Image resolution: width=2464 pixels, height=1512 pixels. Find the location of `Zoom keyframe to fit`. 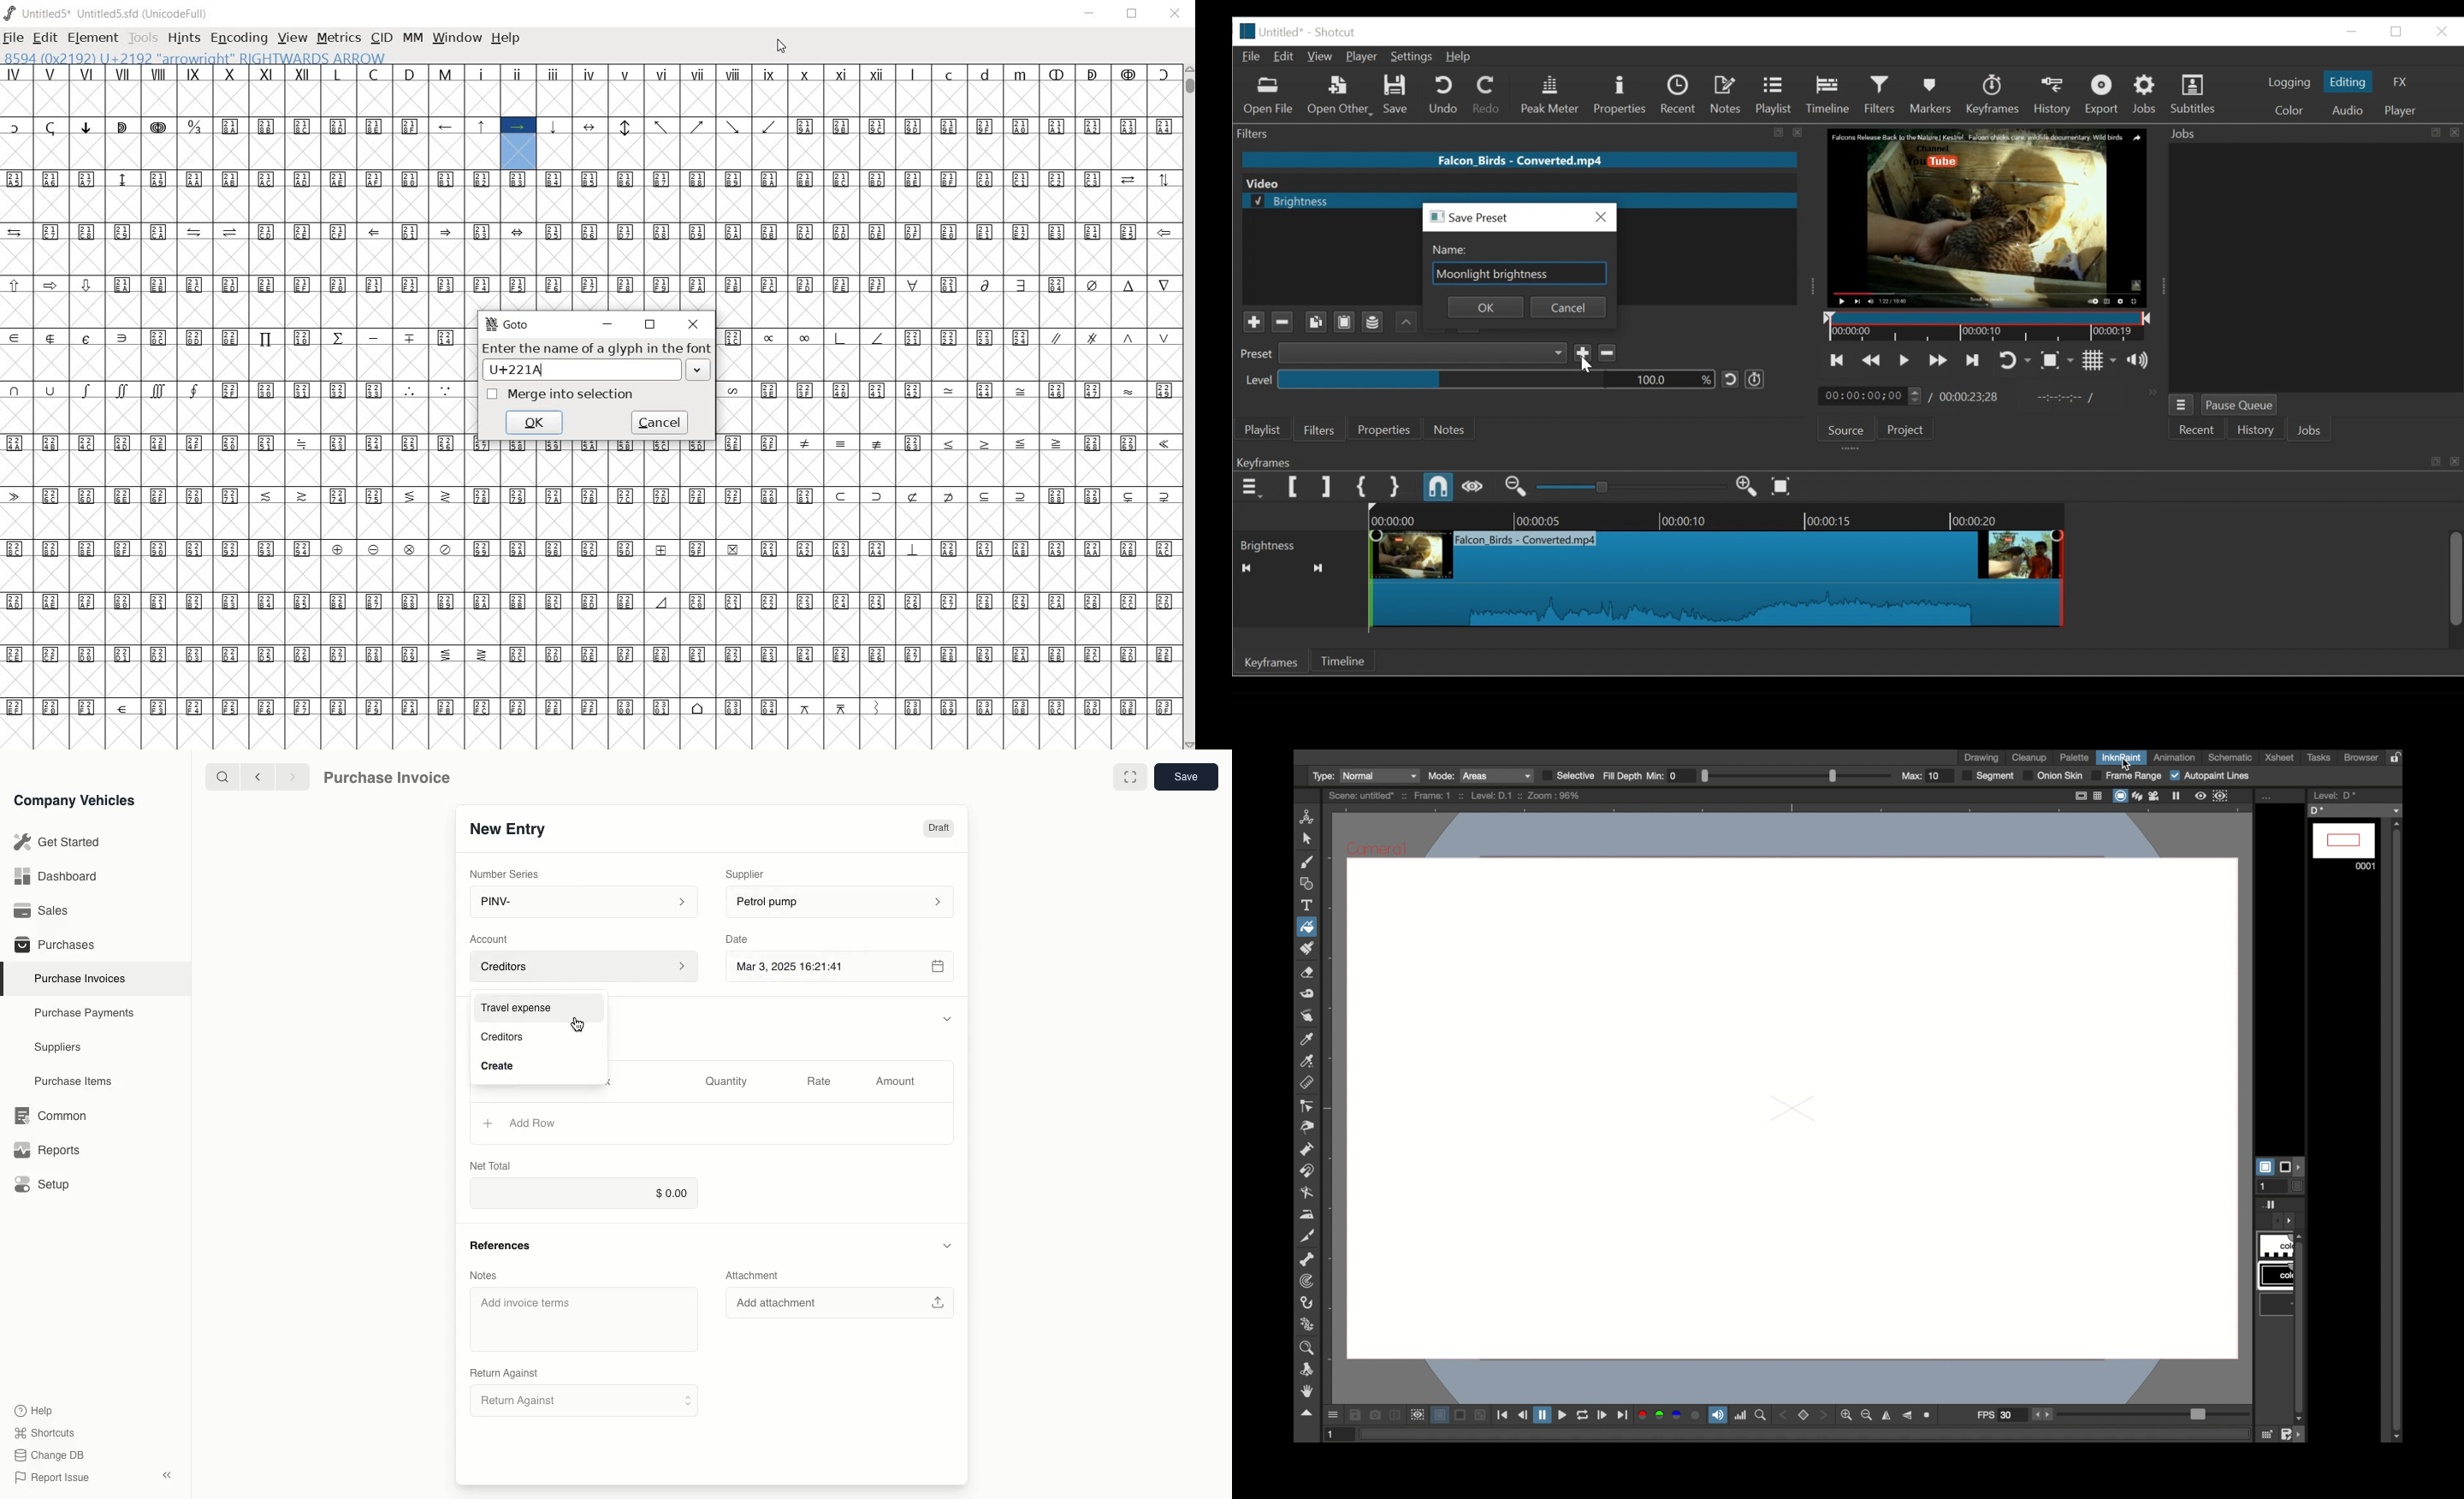

Zoom keyframe to fit is located at coordinates (1784, 485).